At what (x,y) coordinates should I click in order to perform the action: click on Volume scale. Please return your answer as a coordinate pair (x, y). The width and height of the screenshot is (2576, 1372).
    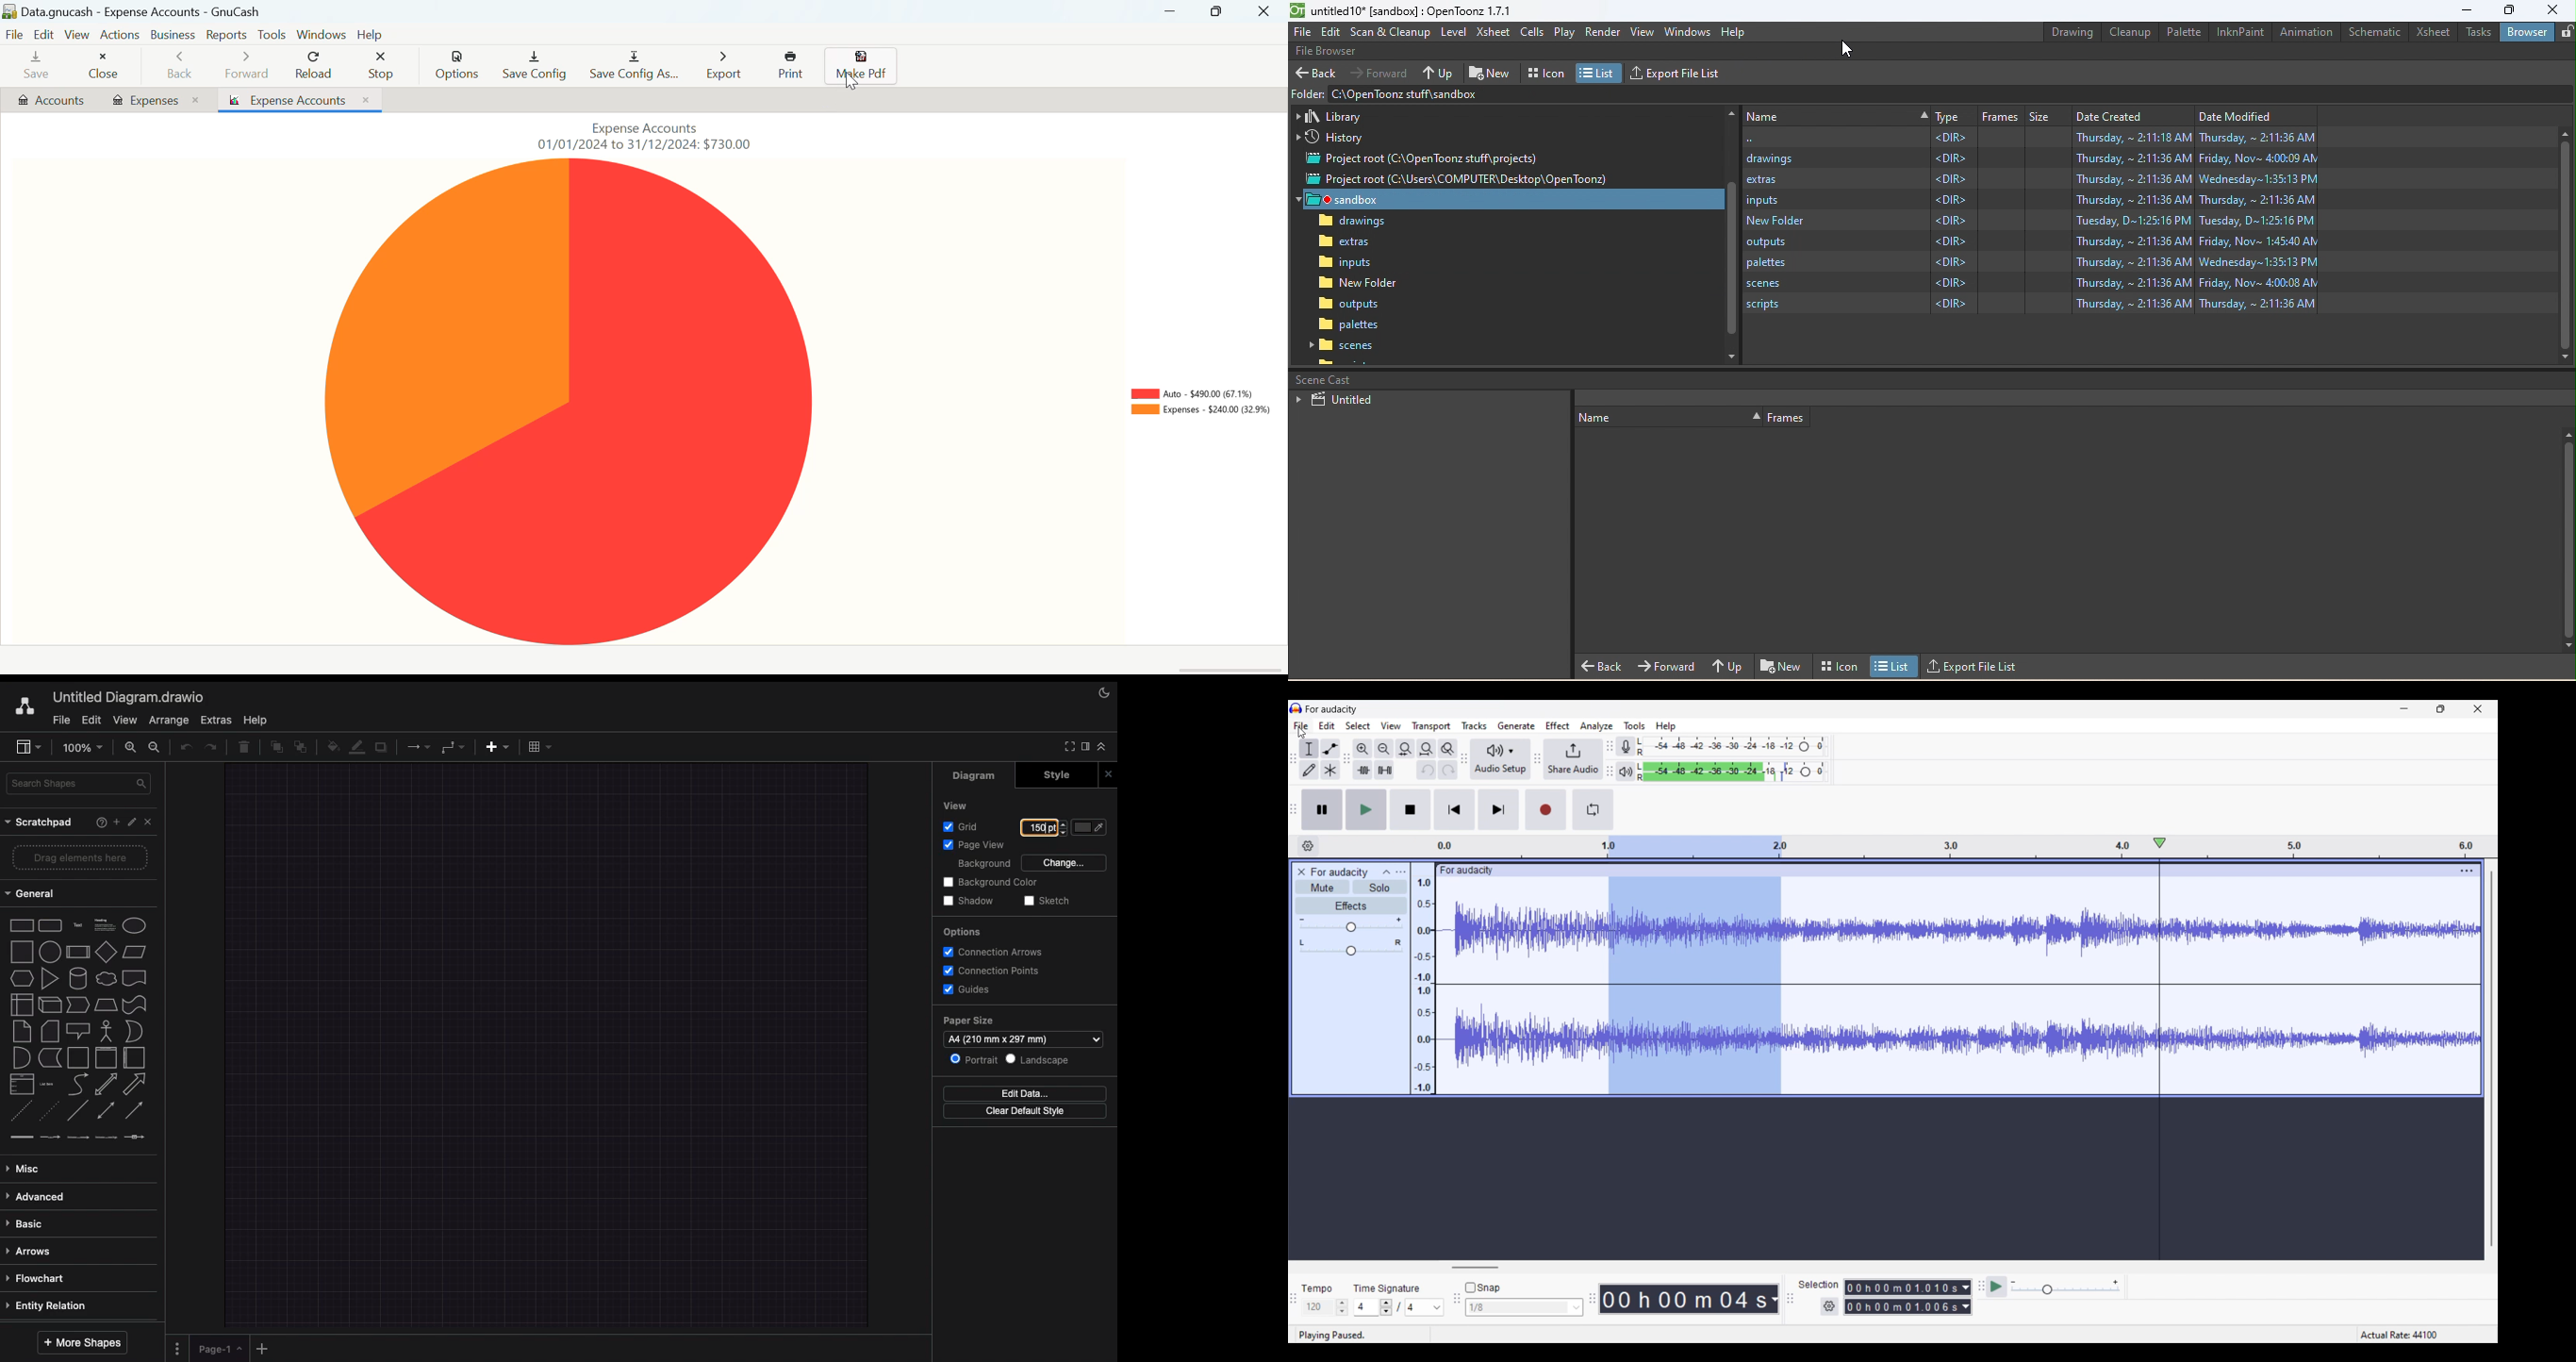
    Looking at the image, I should click on (1350, 924).